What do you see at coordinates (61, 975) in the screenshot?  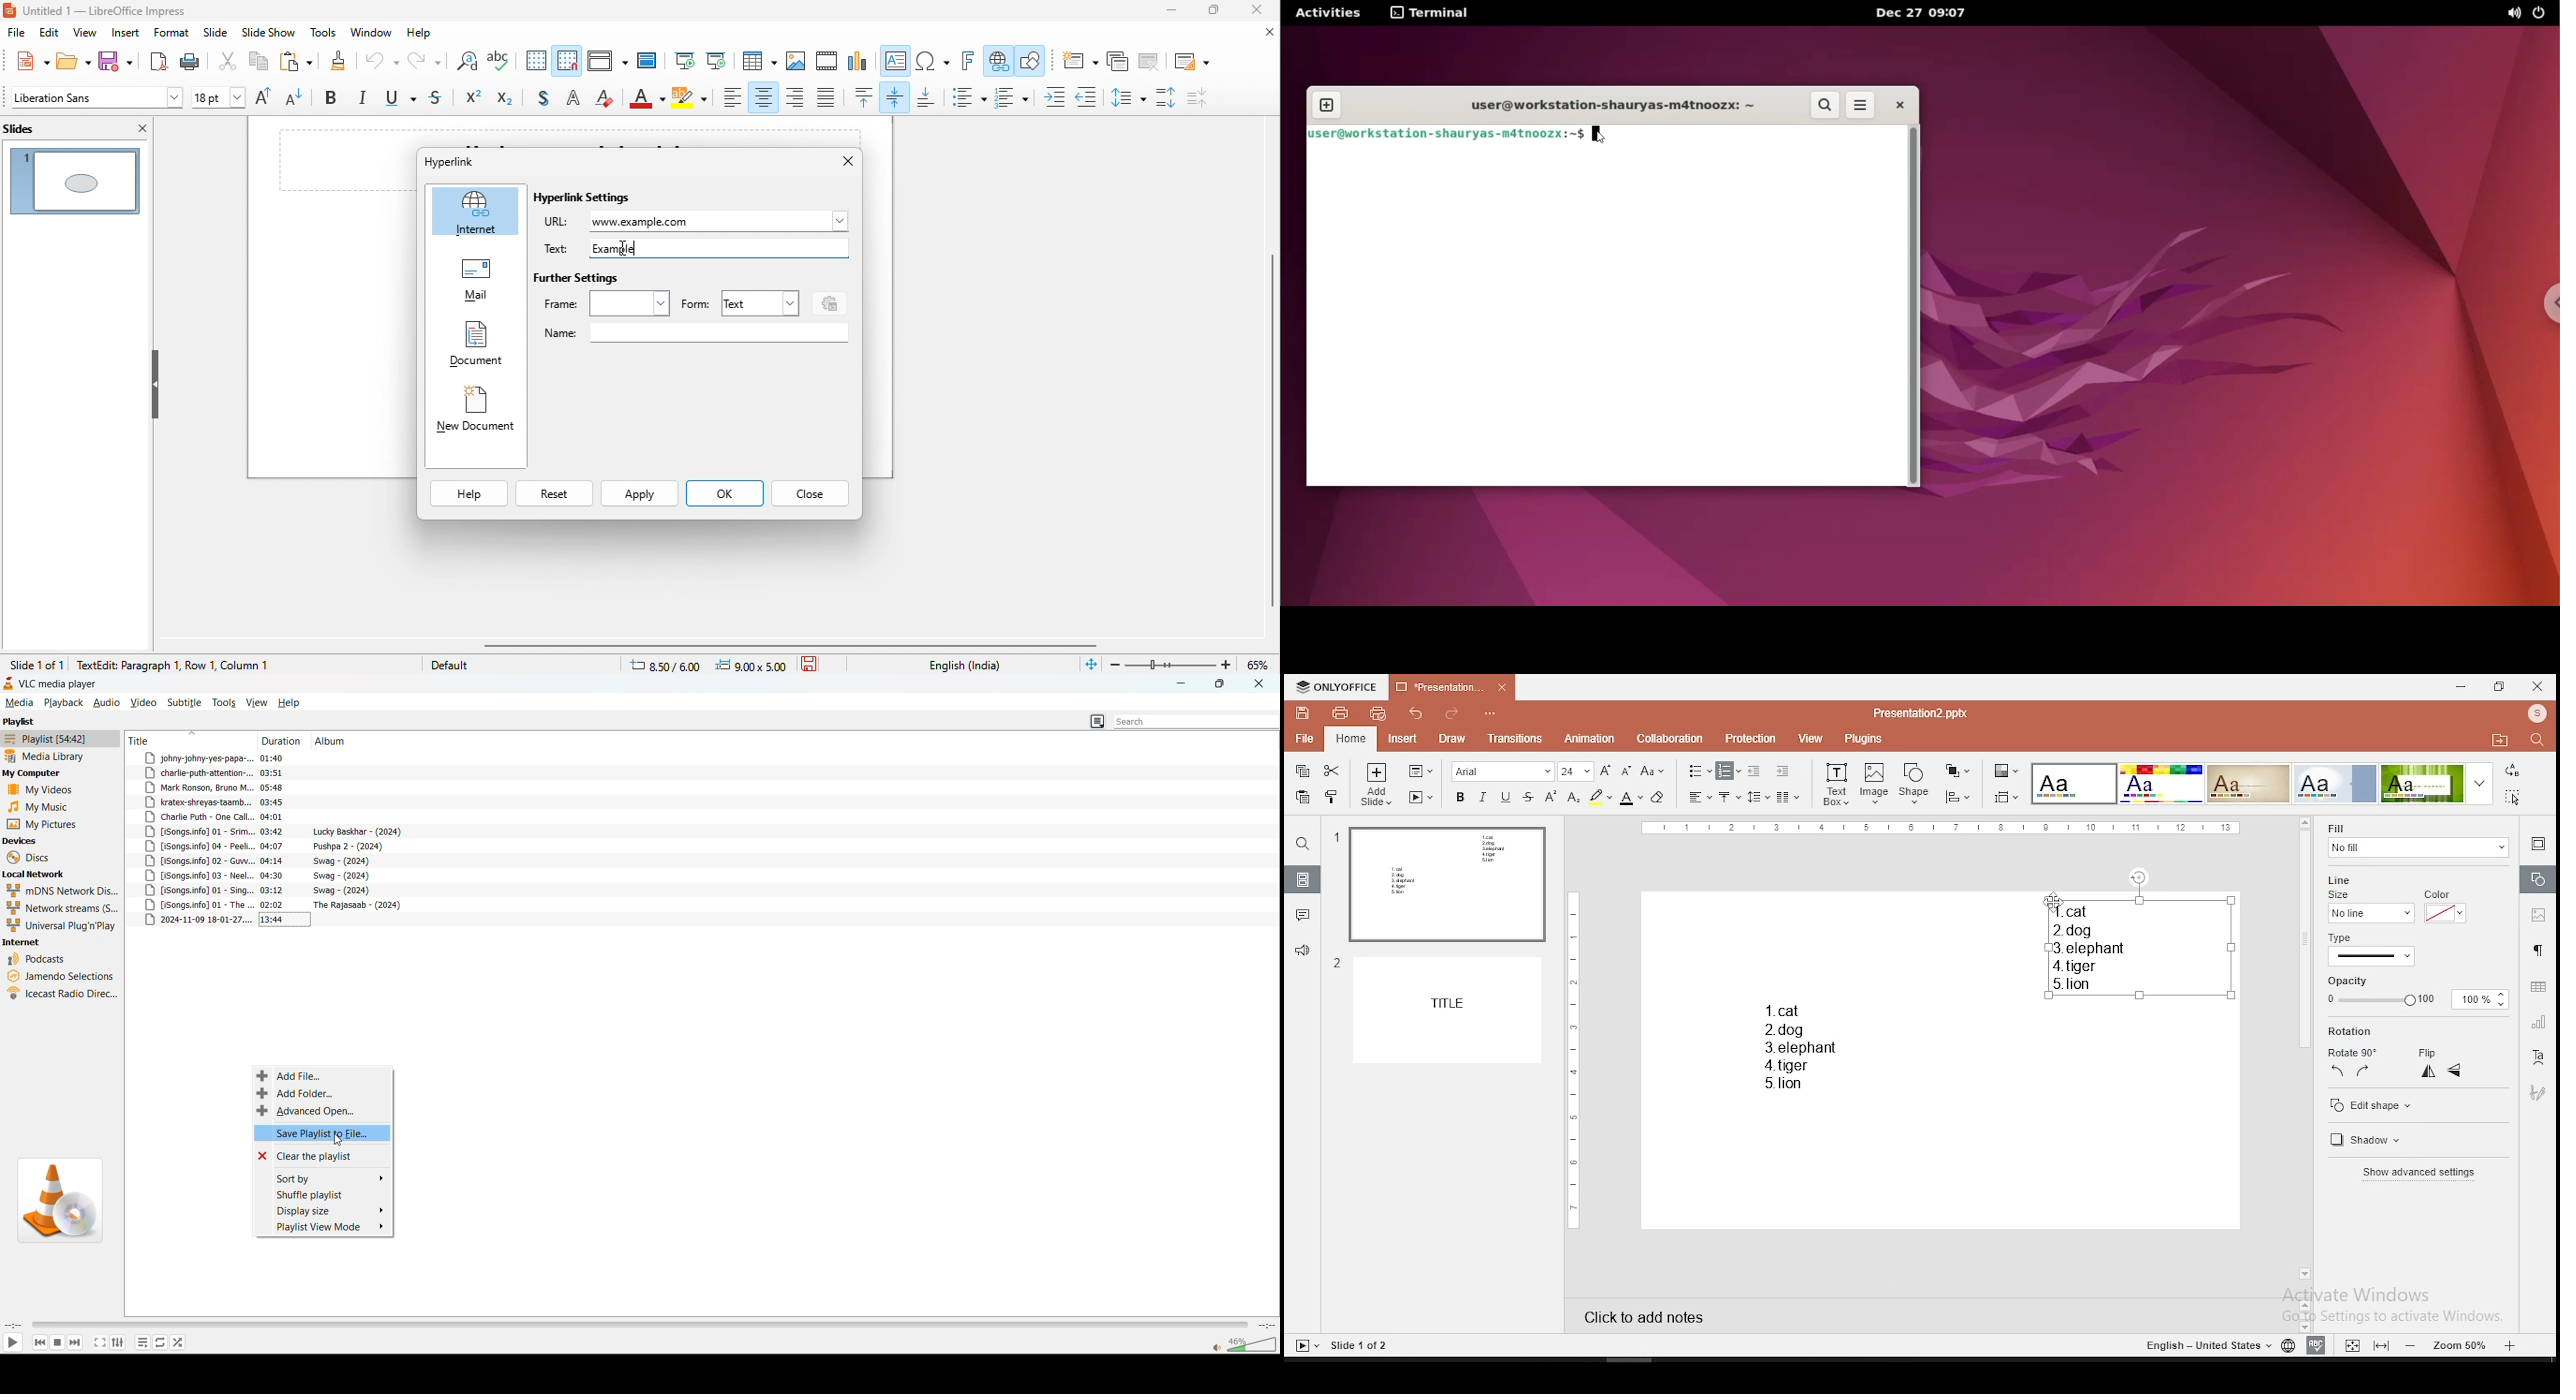 I see `jamendo selections` at bounding box center [61, 975].